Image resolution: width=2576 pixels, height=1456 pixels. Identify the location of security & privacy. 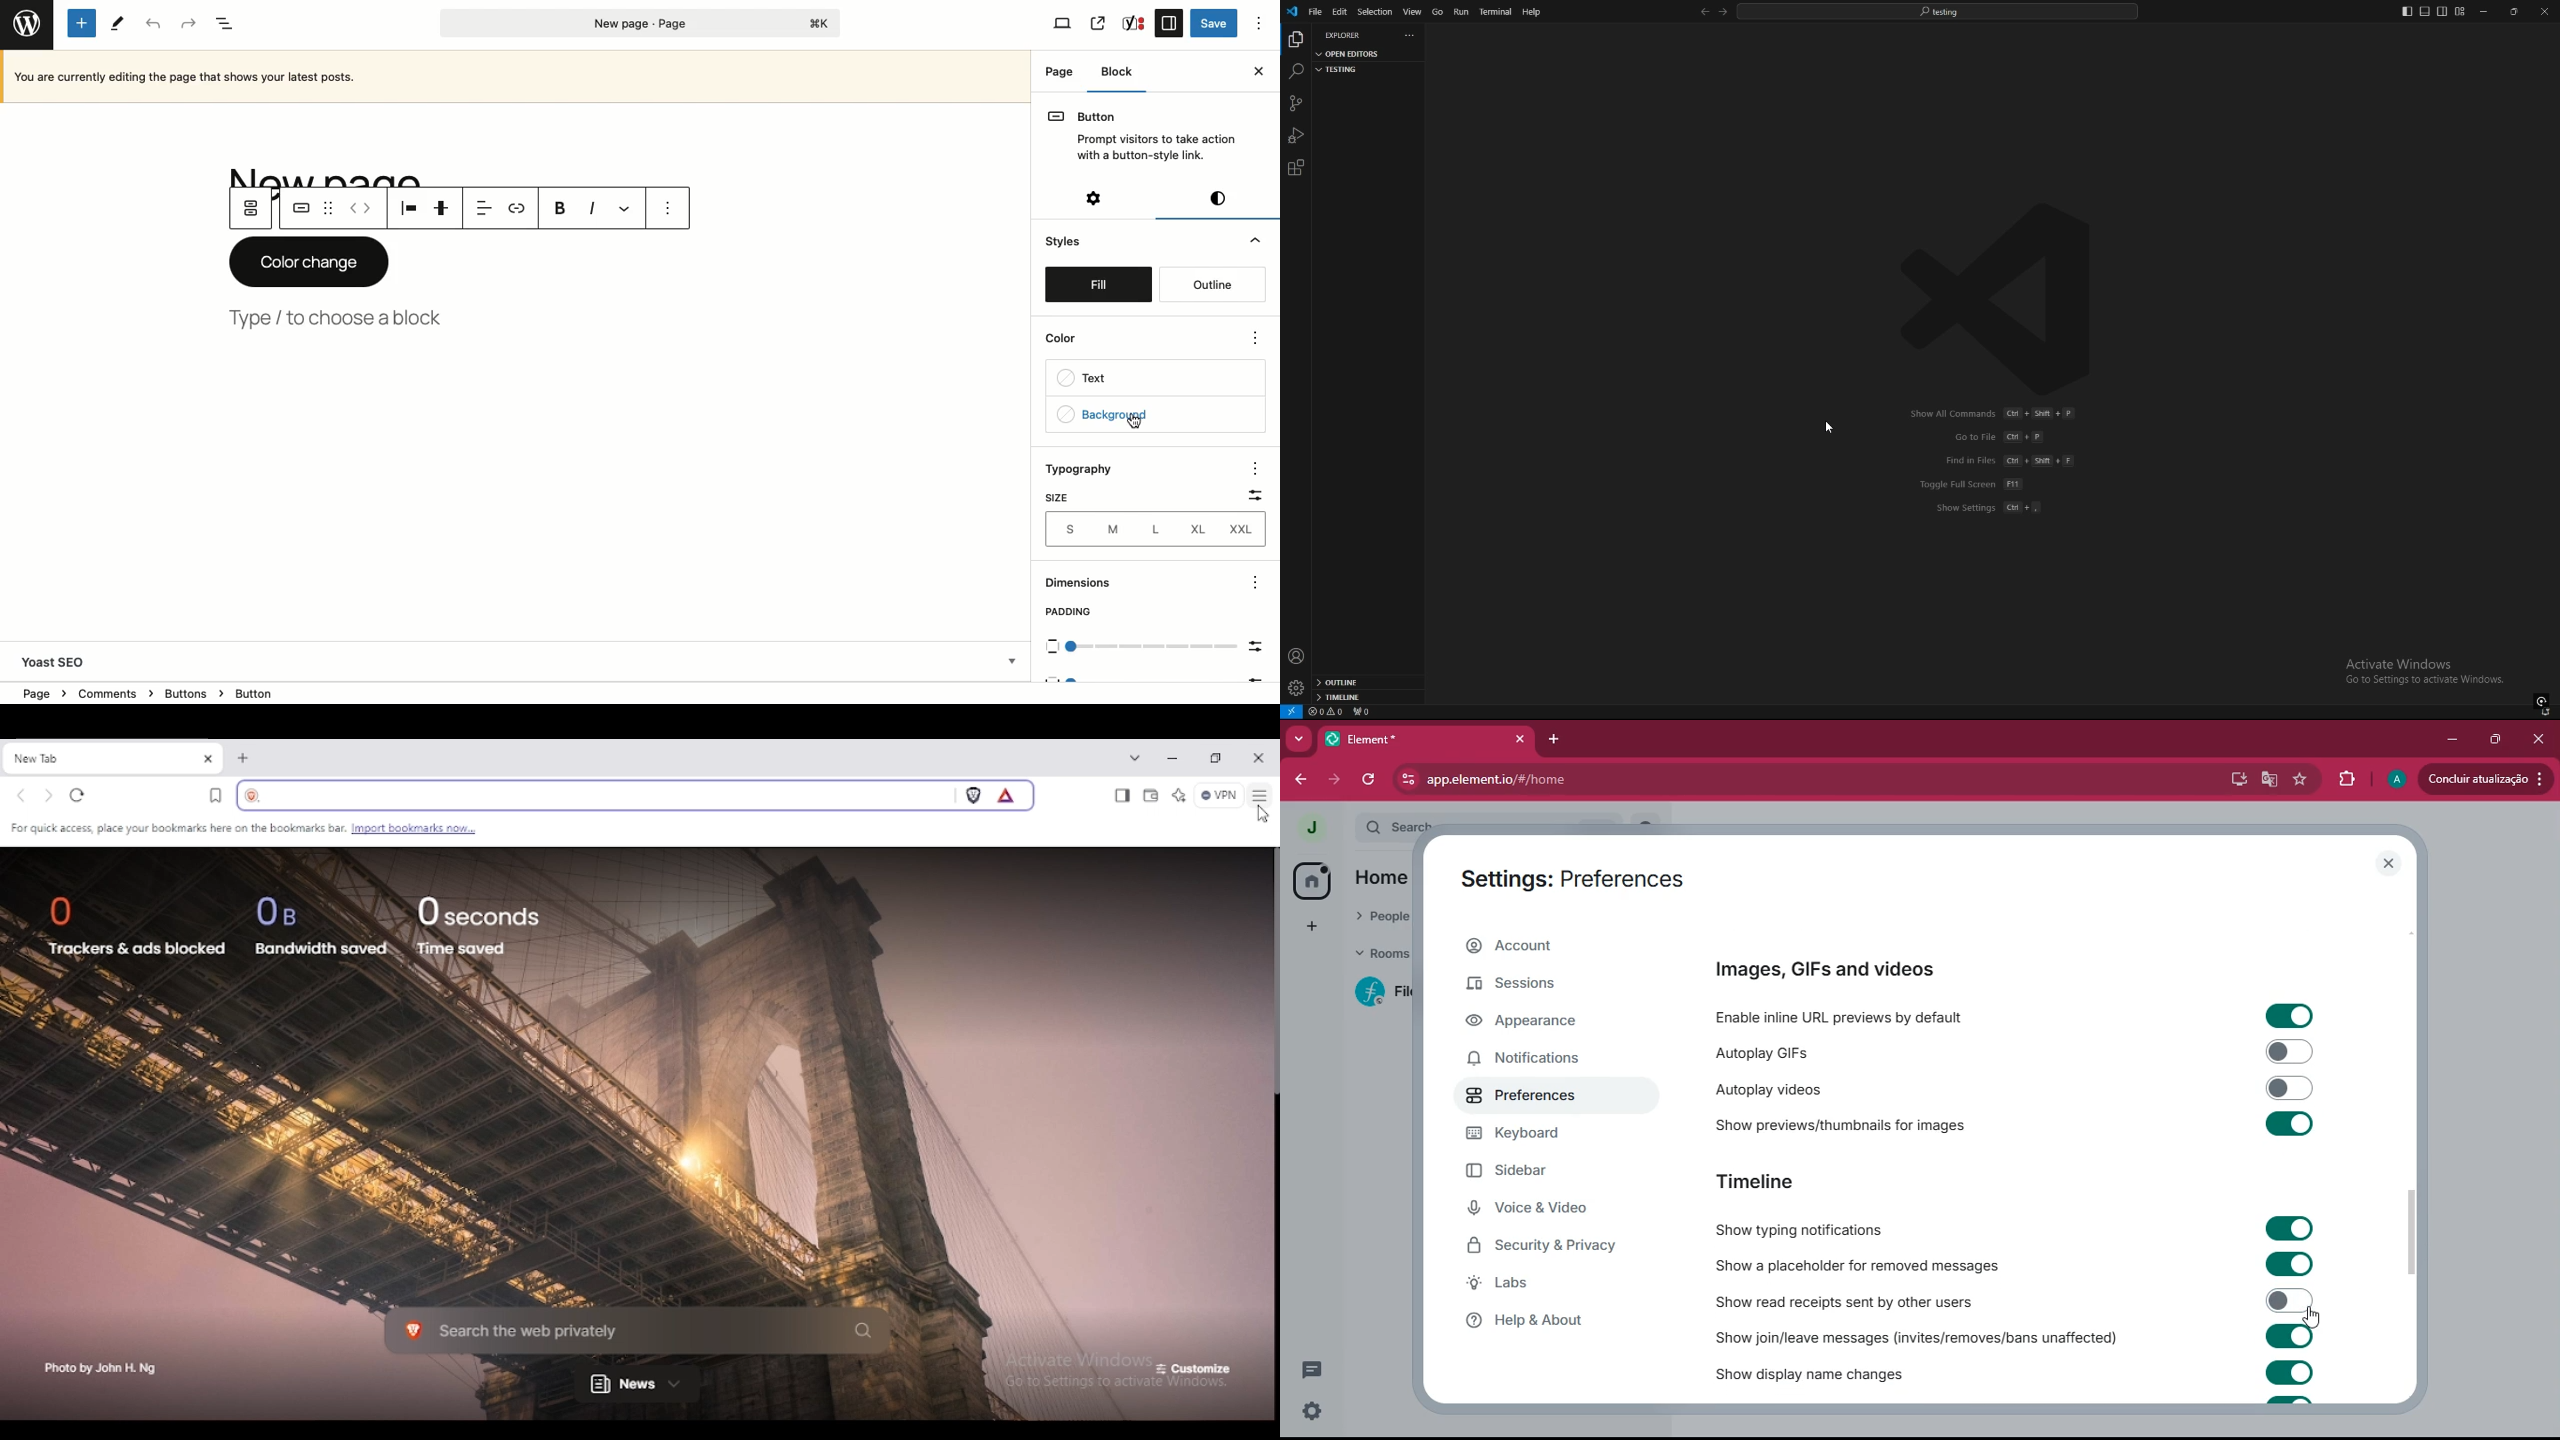
(1554, 1244).